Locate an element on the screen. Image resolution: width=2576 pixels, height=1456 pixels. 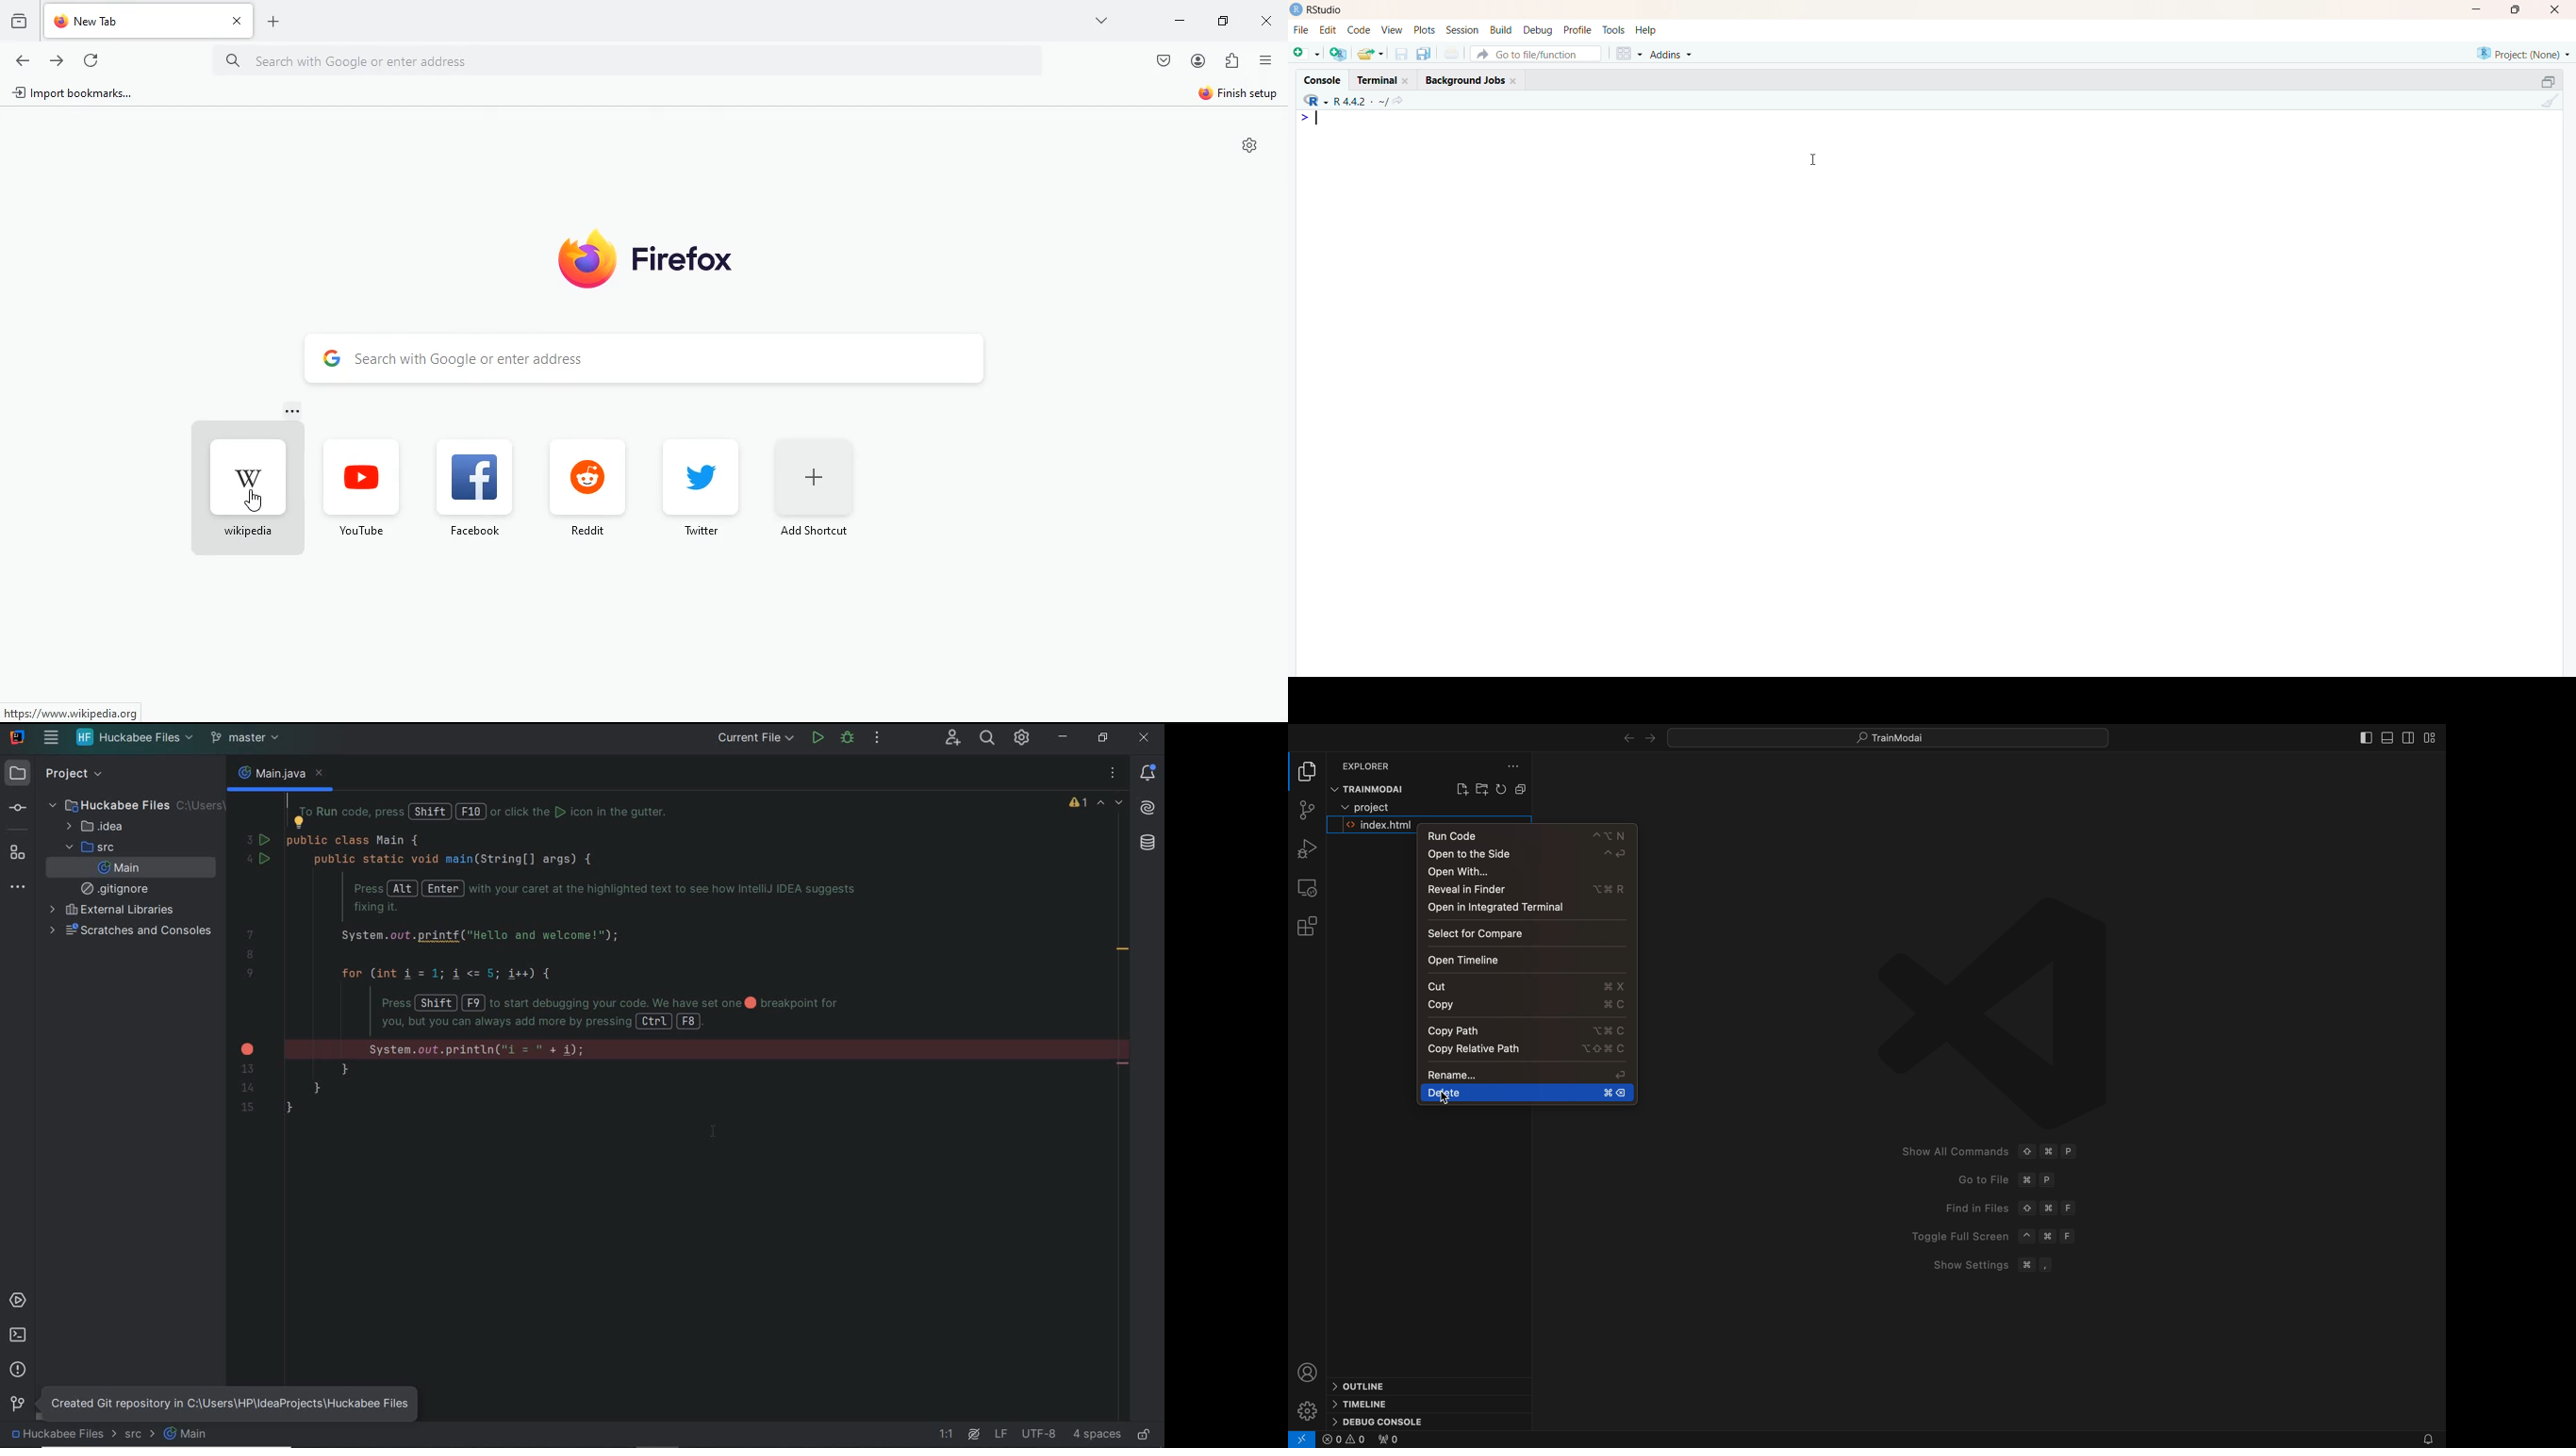
code is located at coordinates (1358, 30).